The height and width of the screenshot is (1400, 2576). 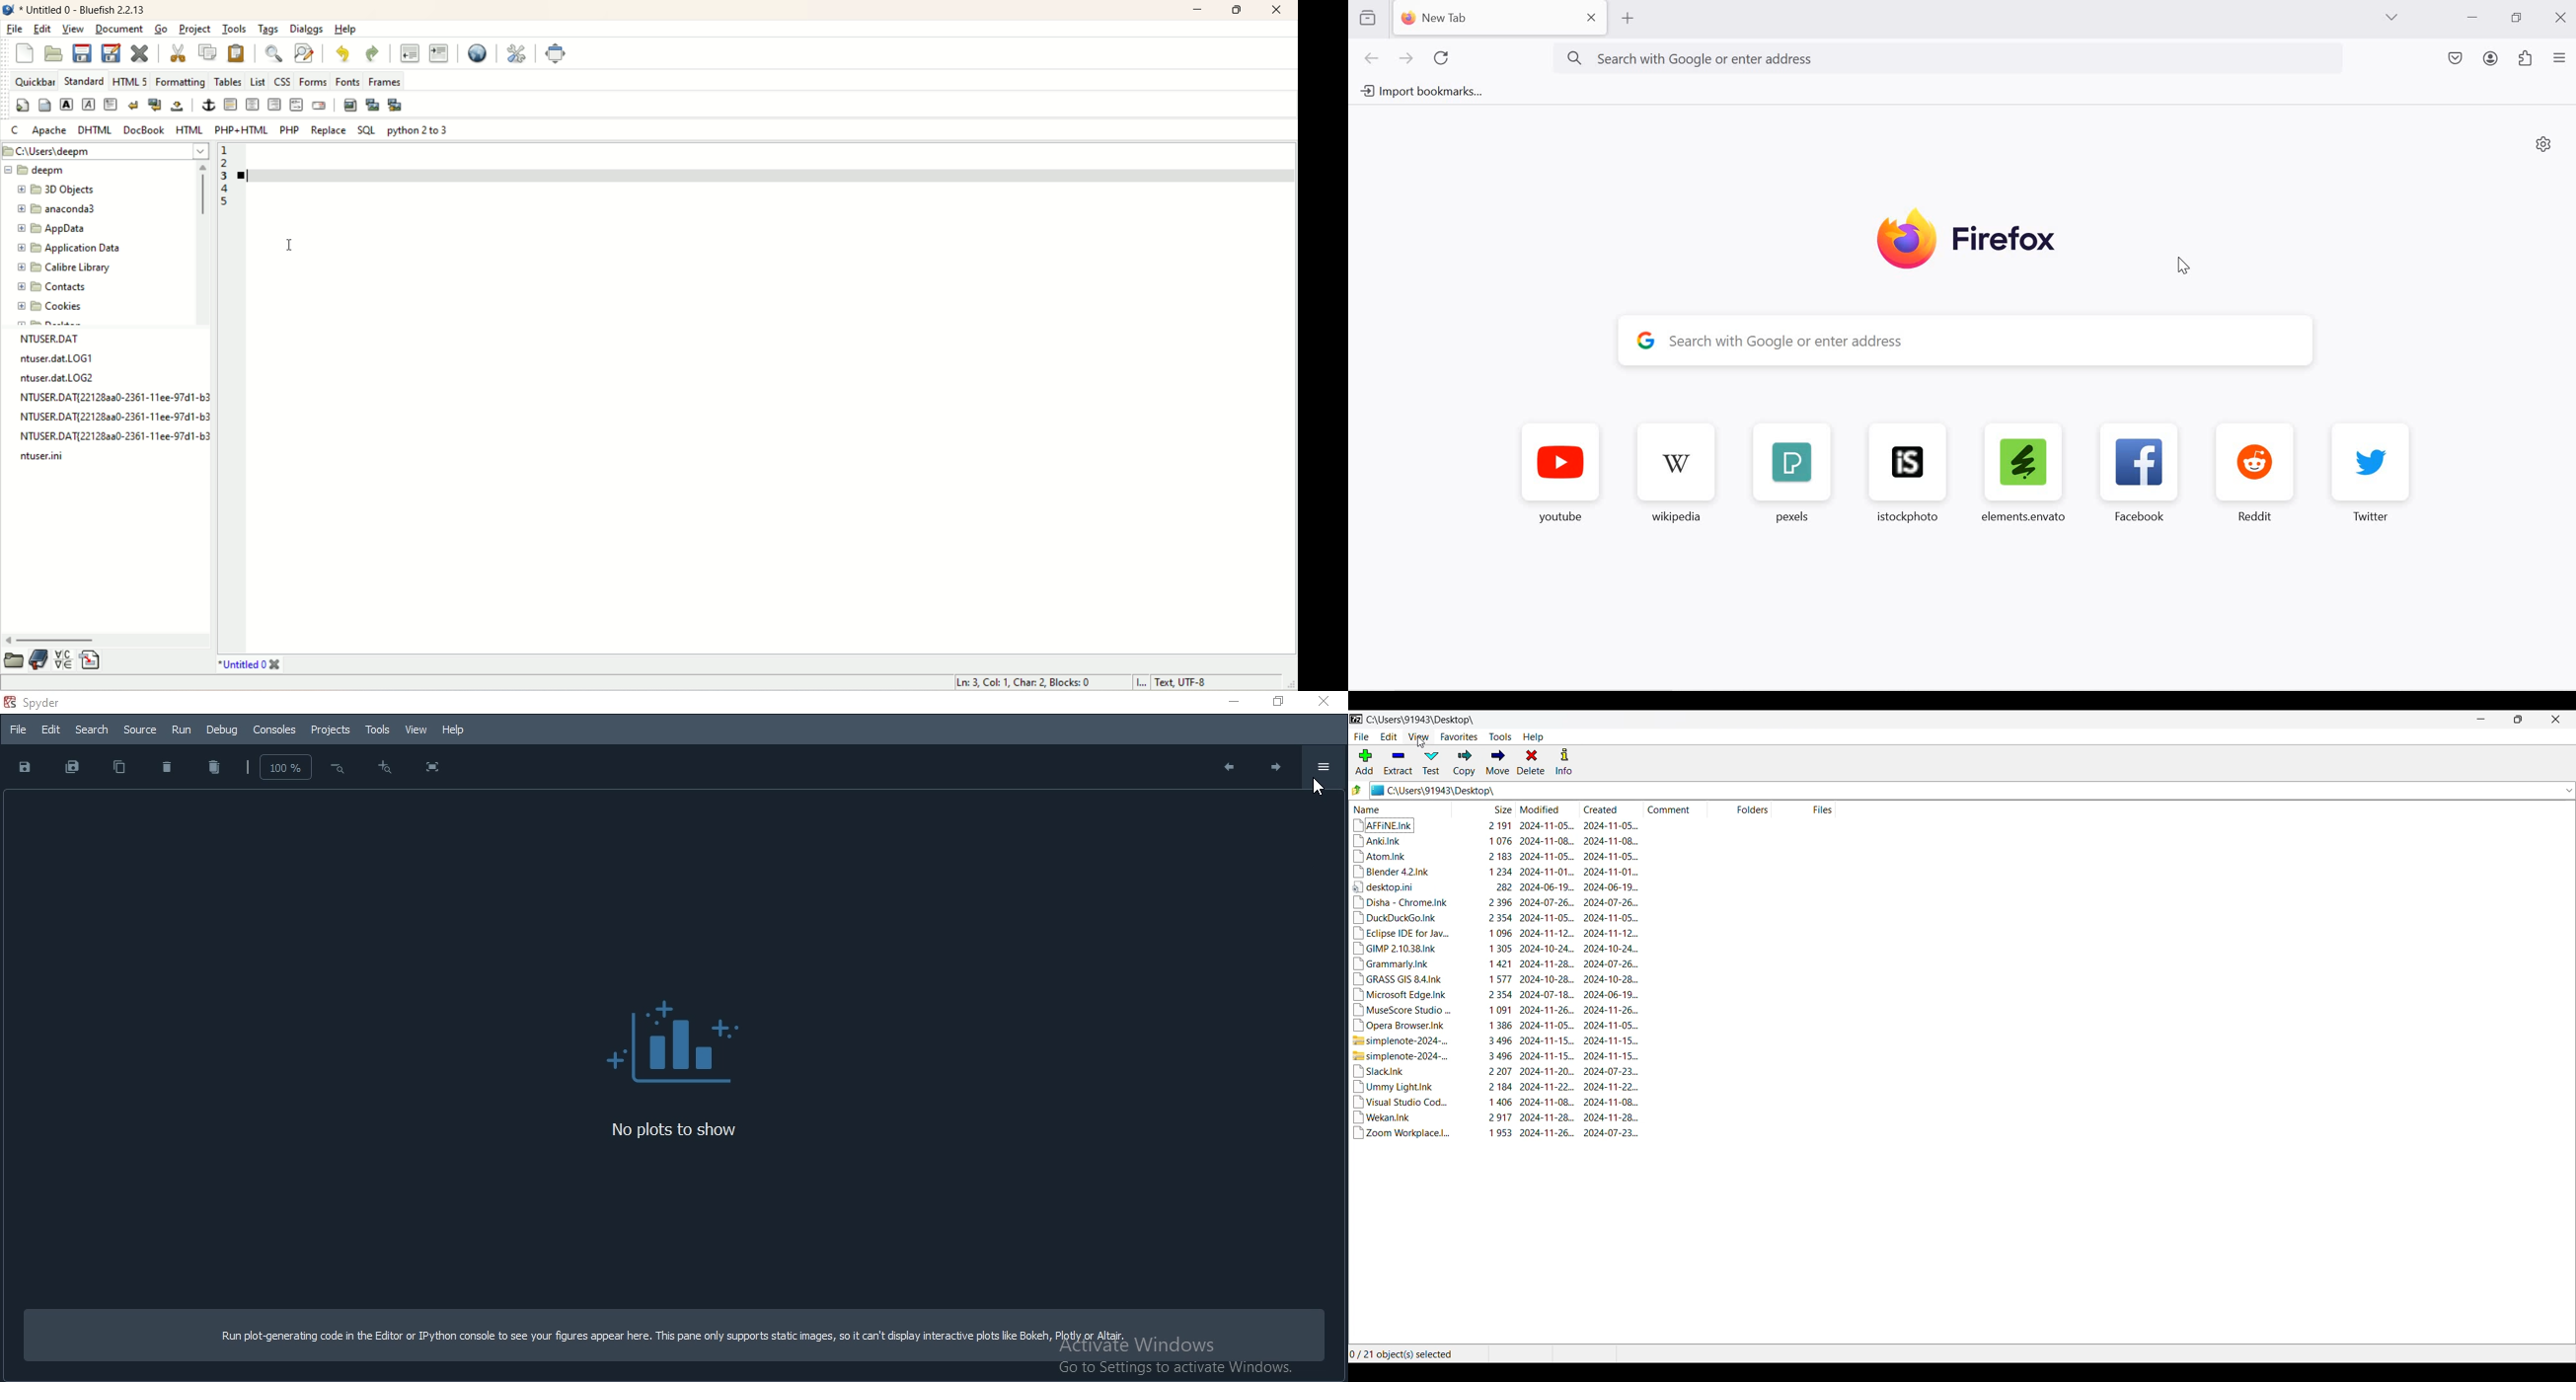 What do you see at coordinates (2186, 264) in the screenshot?
I see `cursor` at bounding box center [2186, 264].